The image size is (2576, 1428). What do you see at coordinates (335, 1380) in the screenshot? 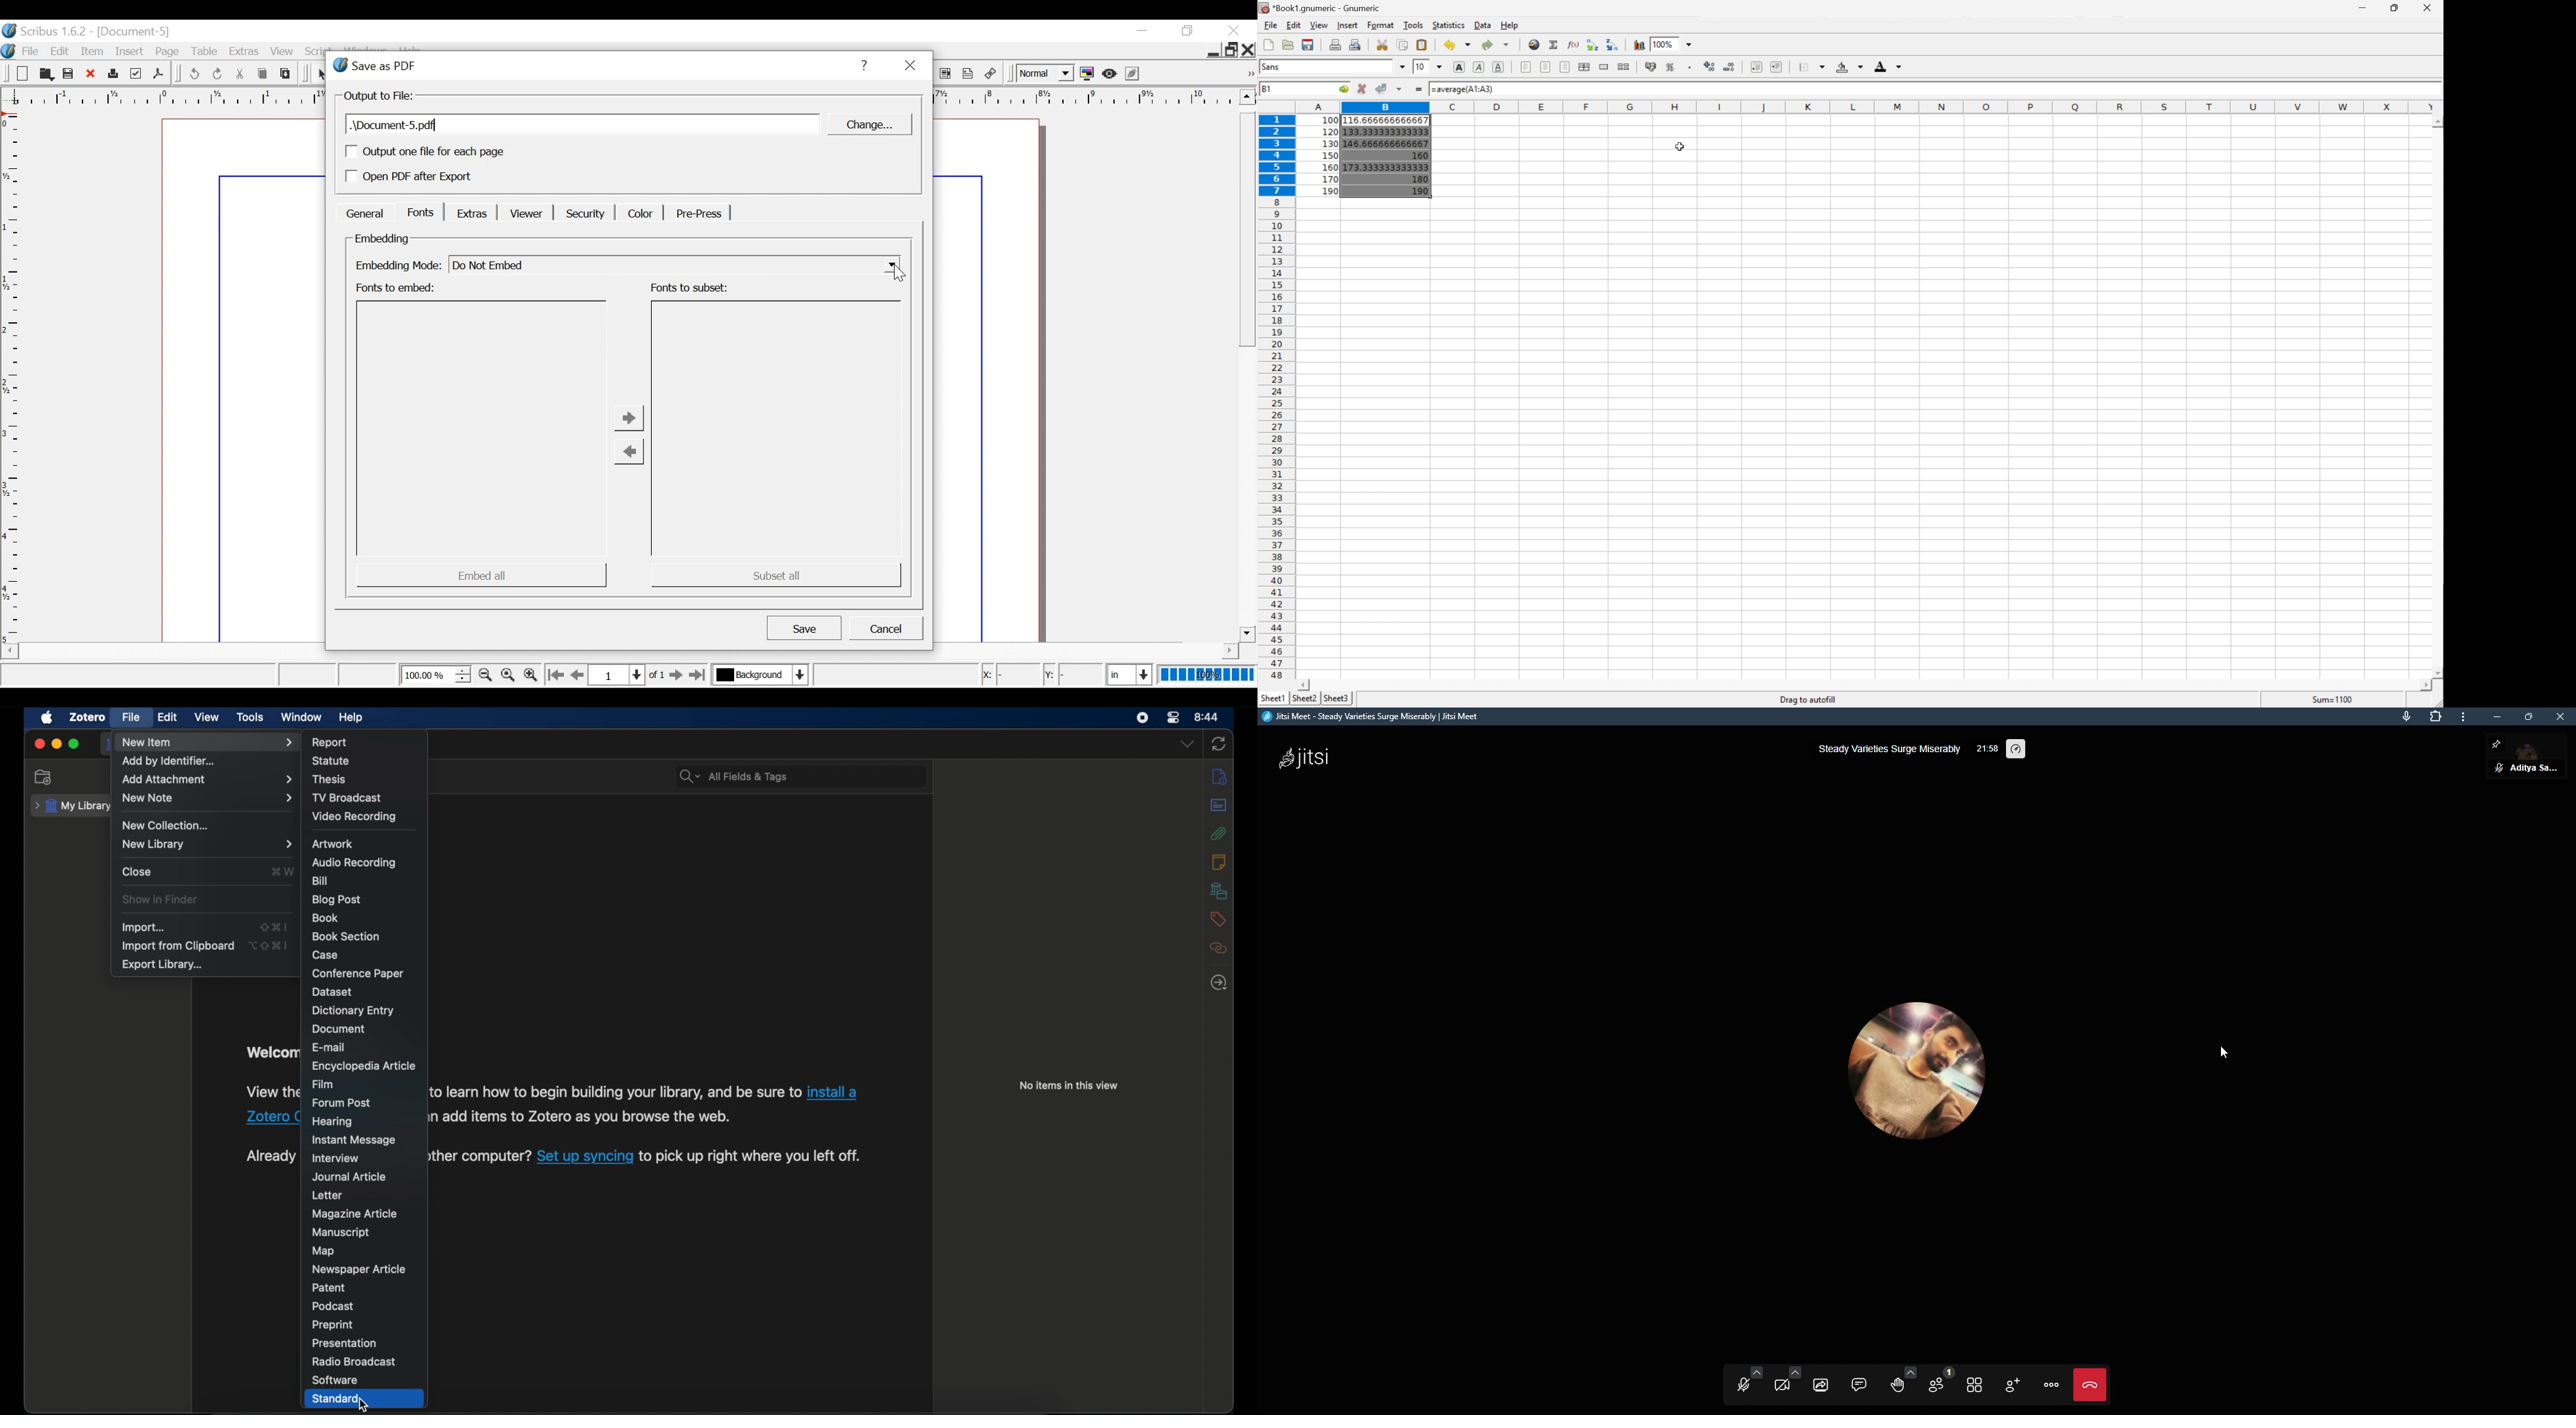
I see `software` at bounding box center [335, 1380].